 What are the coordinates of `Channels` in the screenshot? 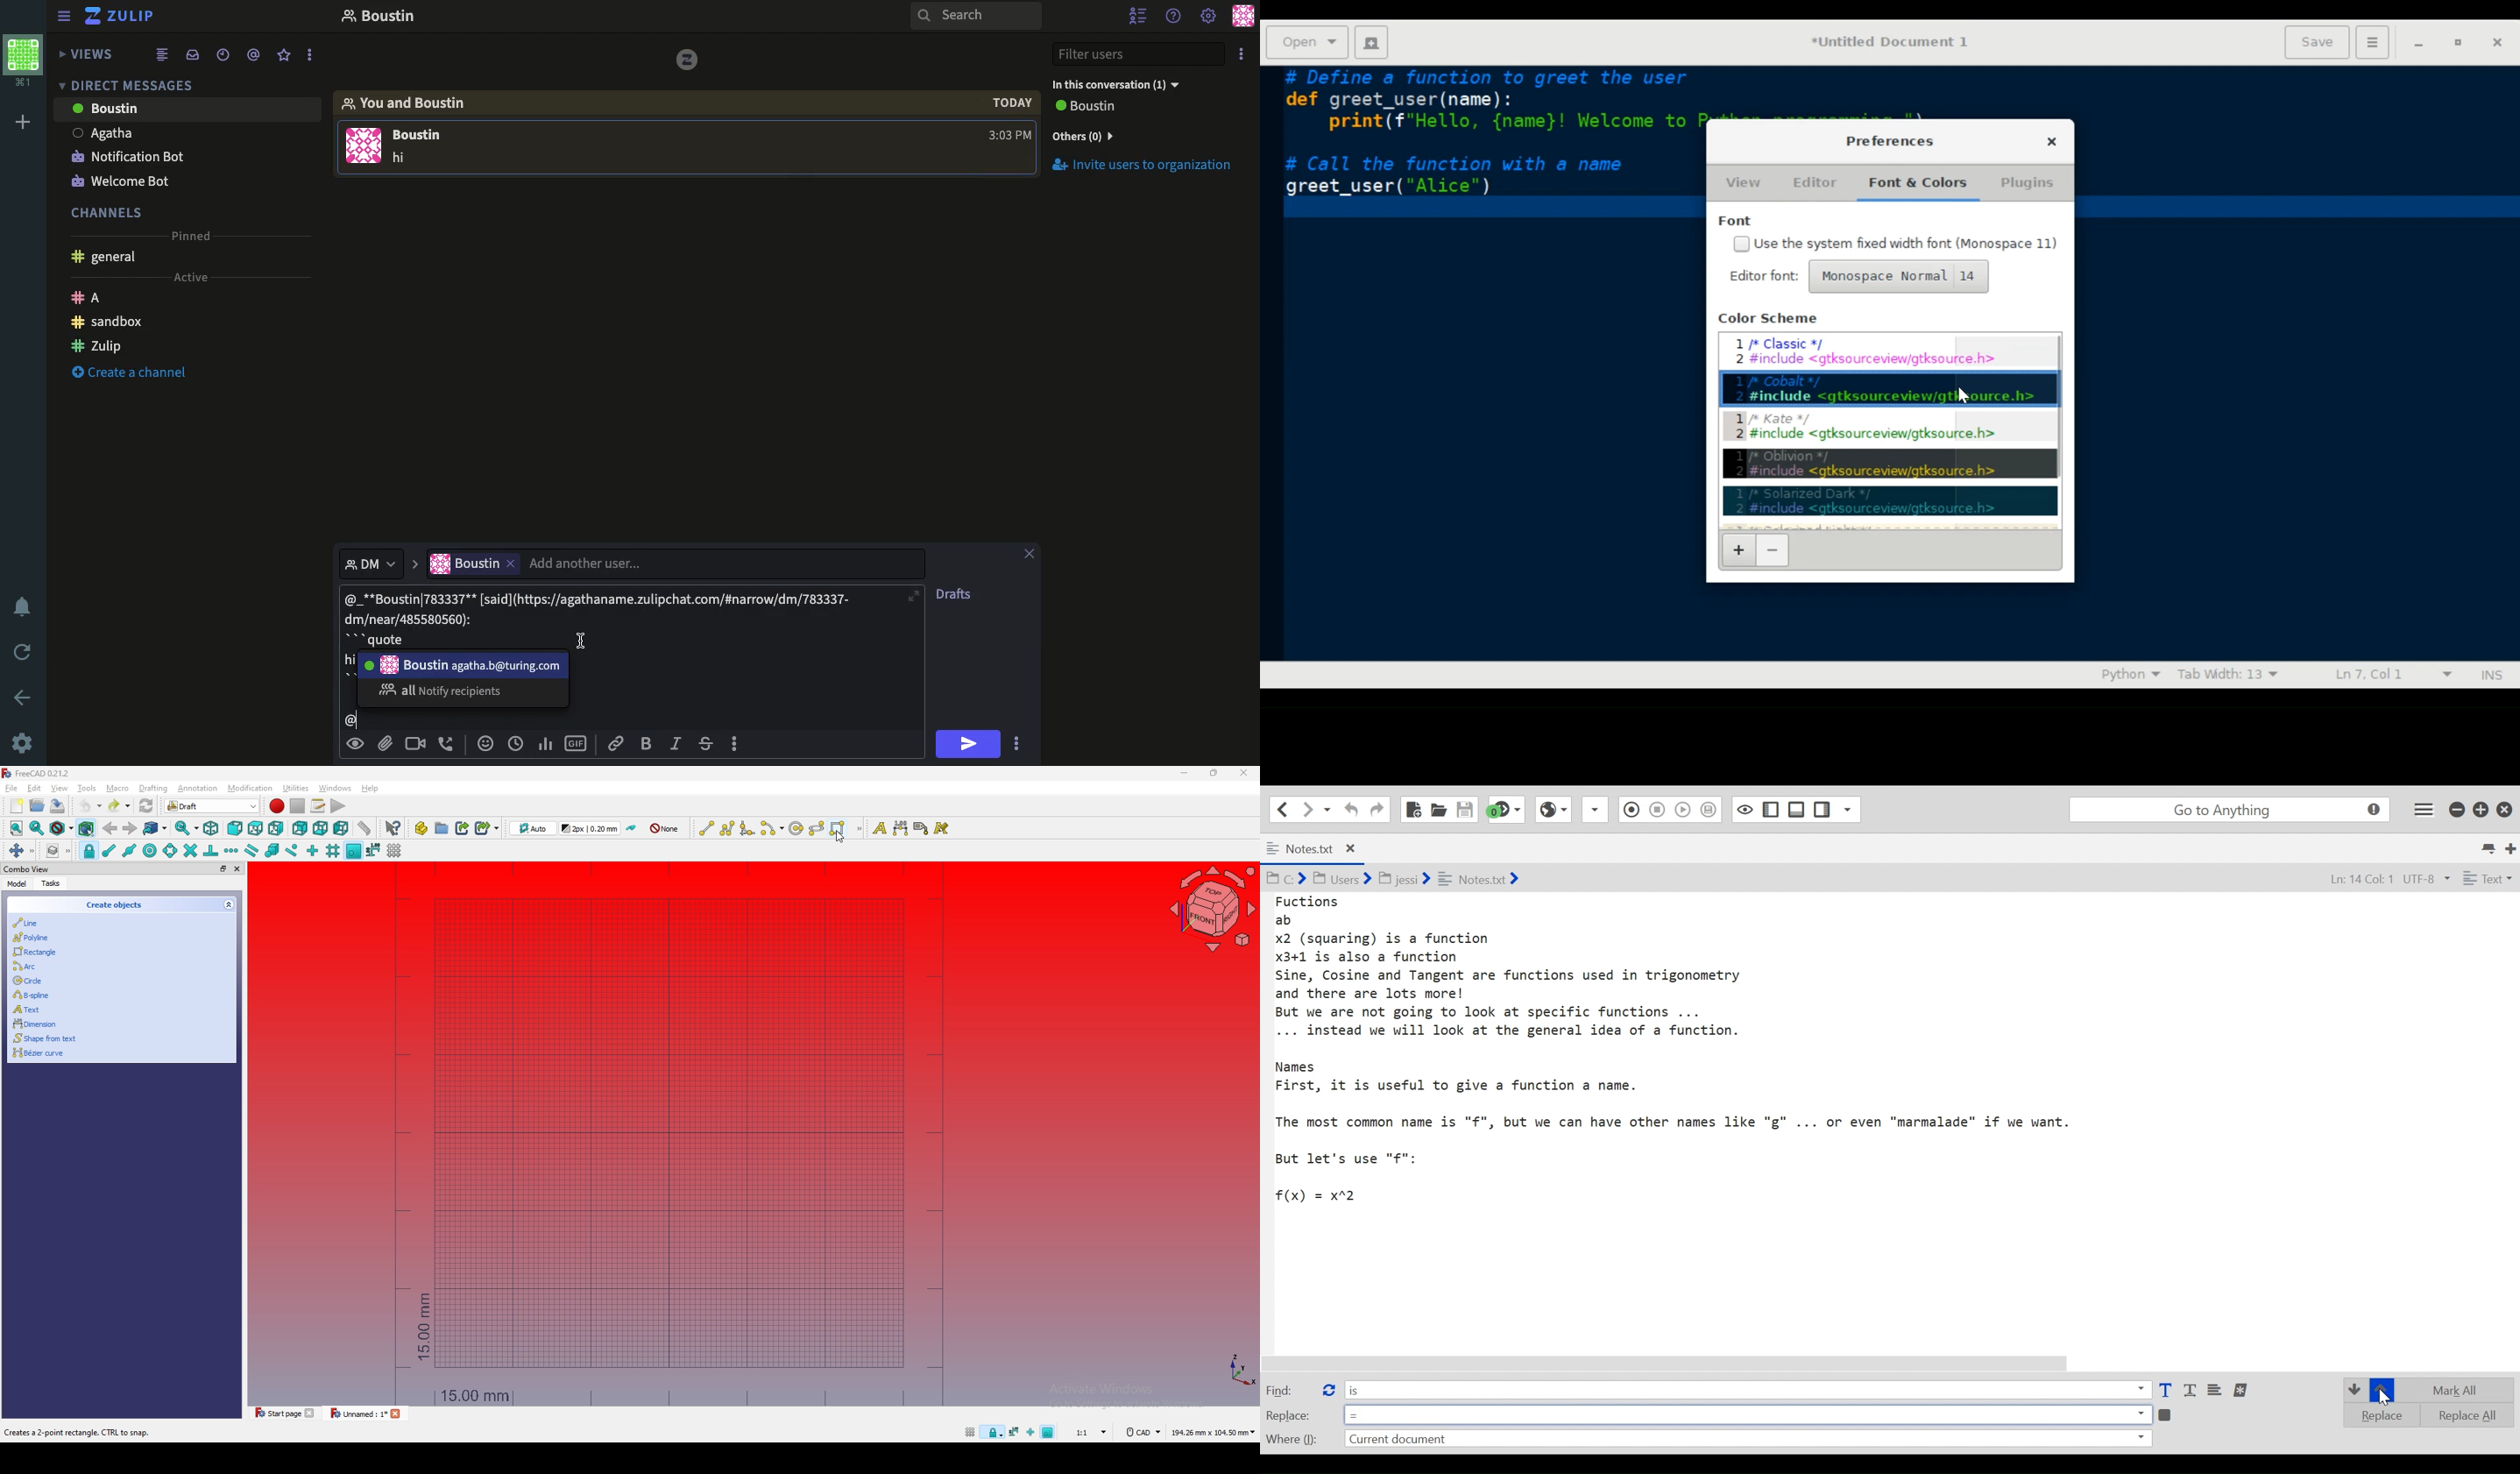 It's located at (110, 210).